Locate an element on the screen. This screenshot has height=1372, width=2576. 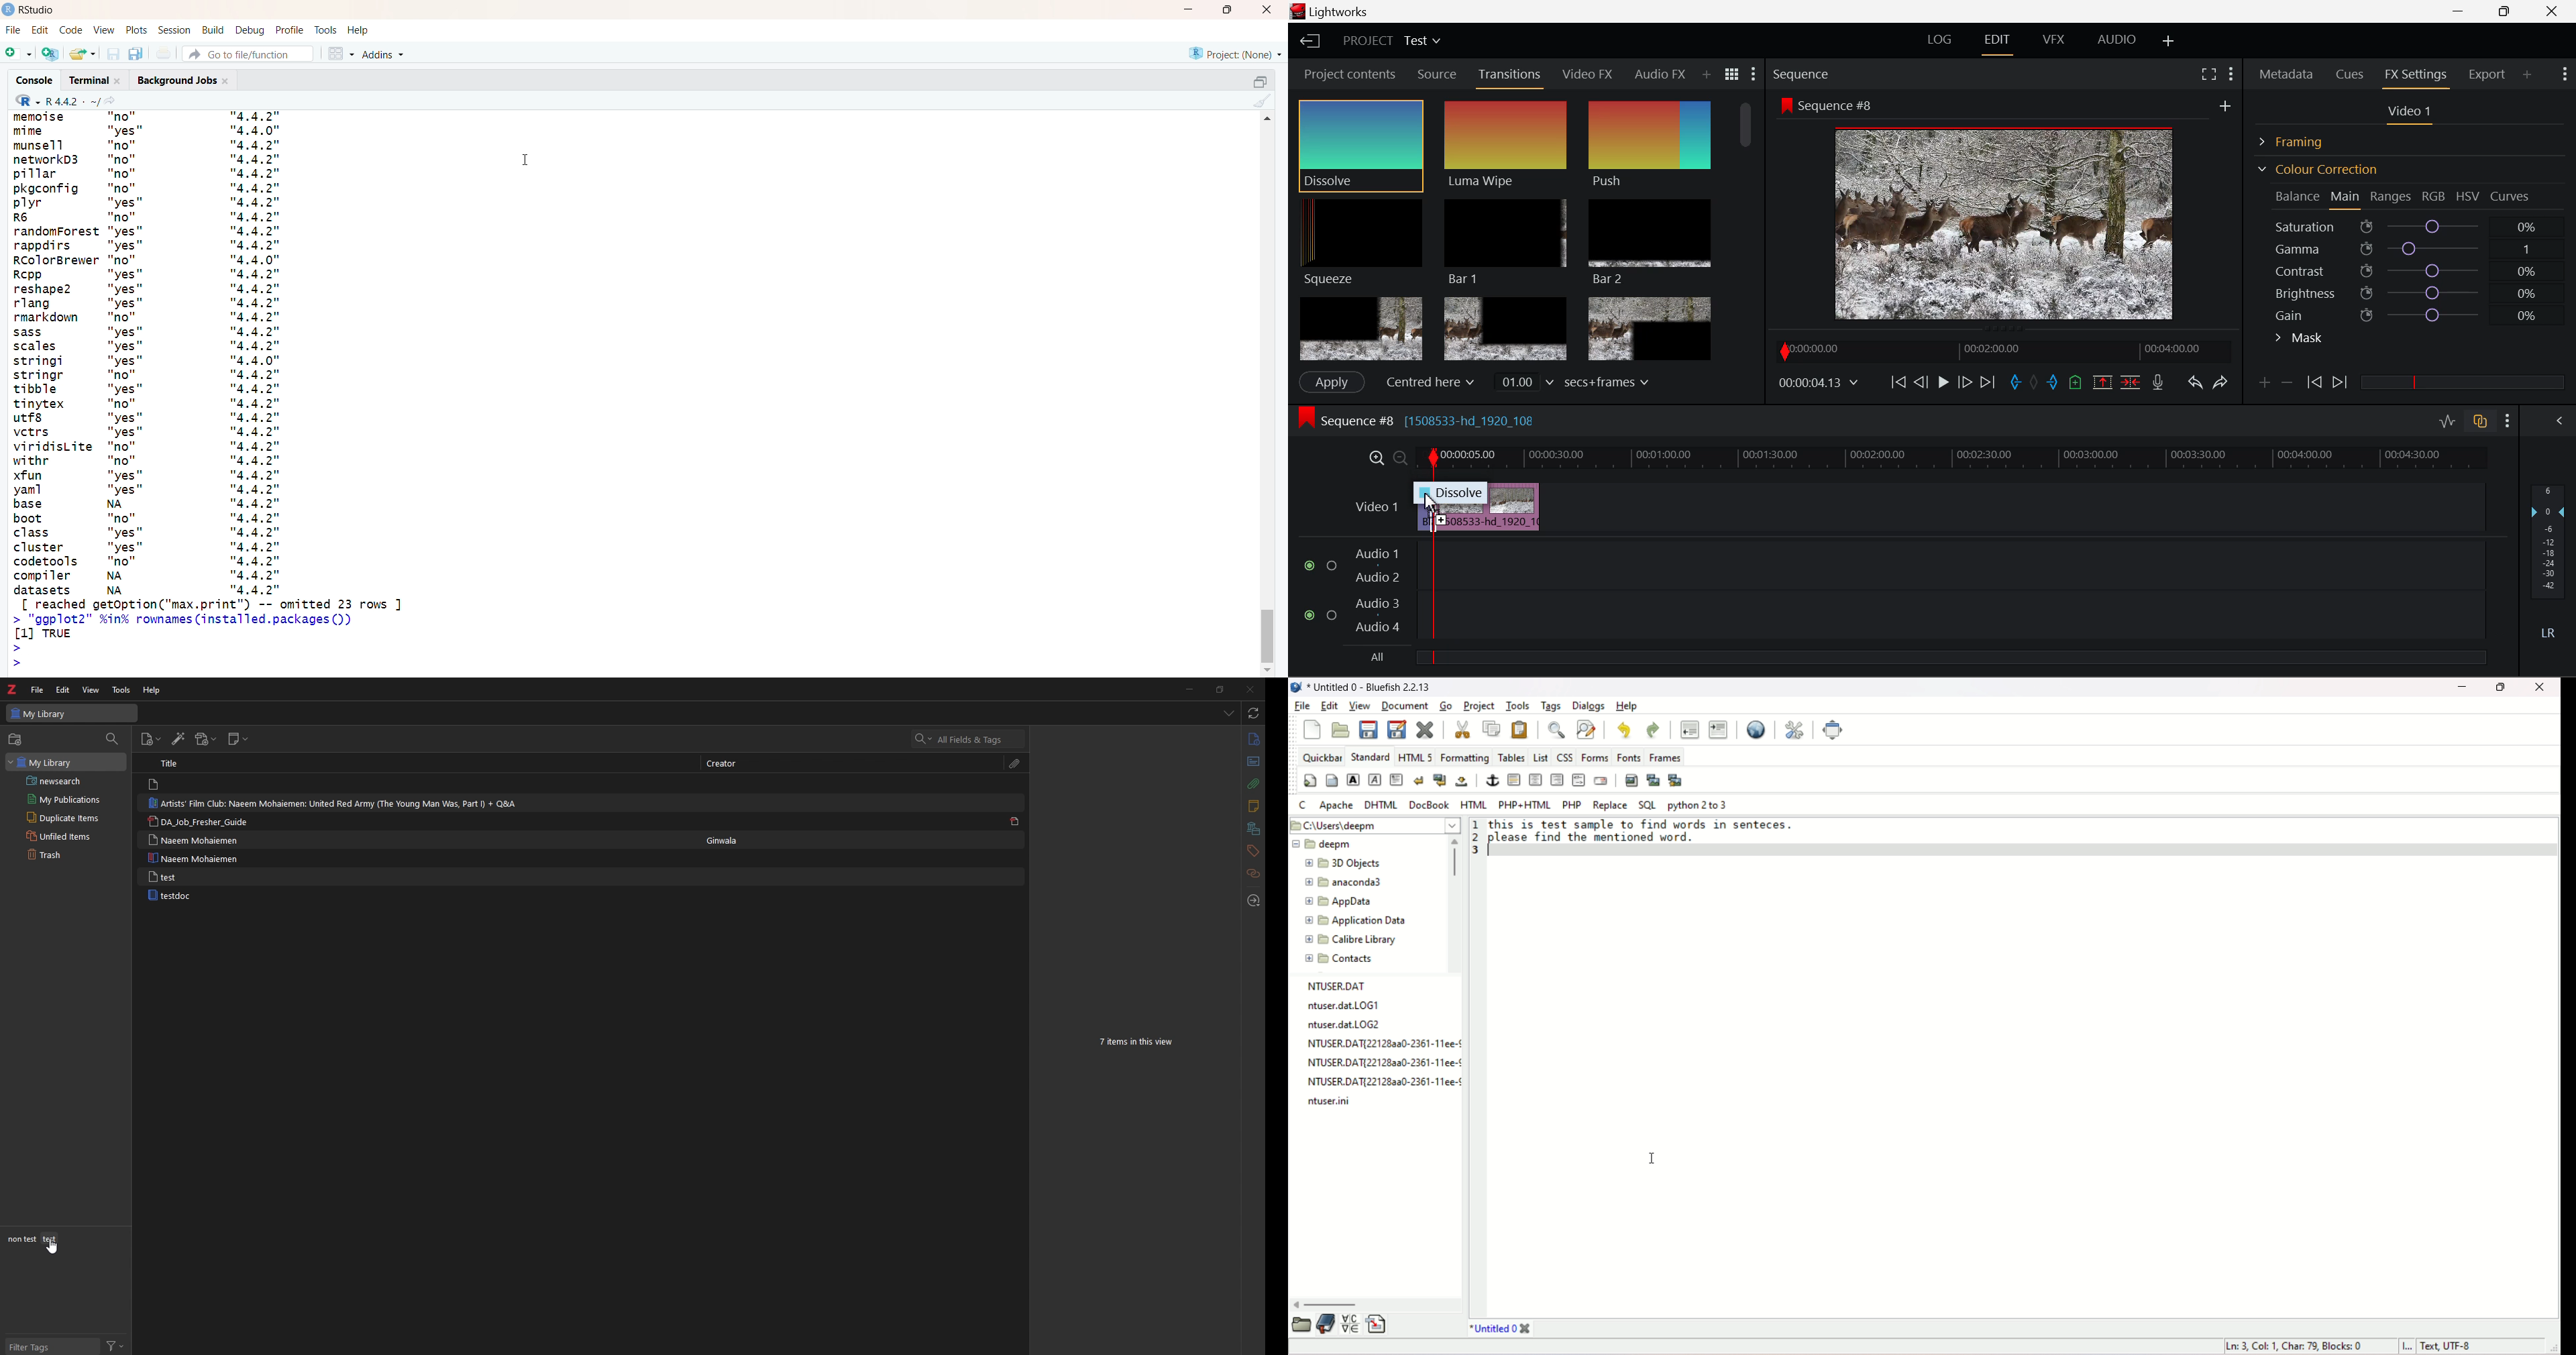
minimize is located at coordinates (1190, 689).